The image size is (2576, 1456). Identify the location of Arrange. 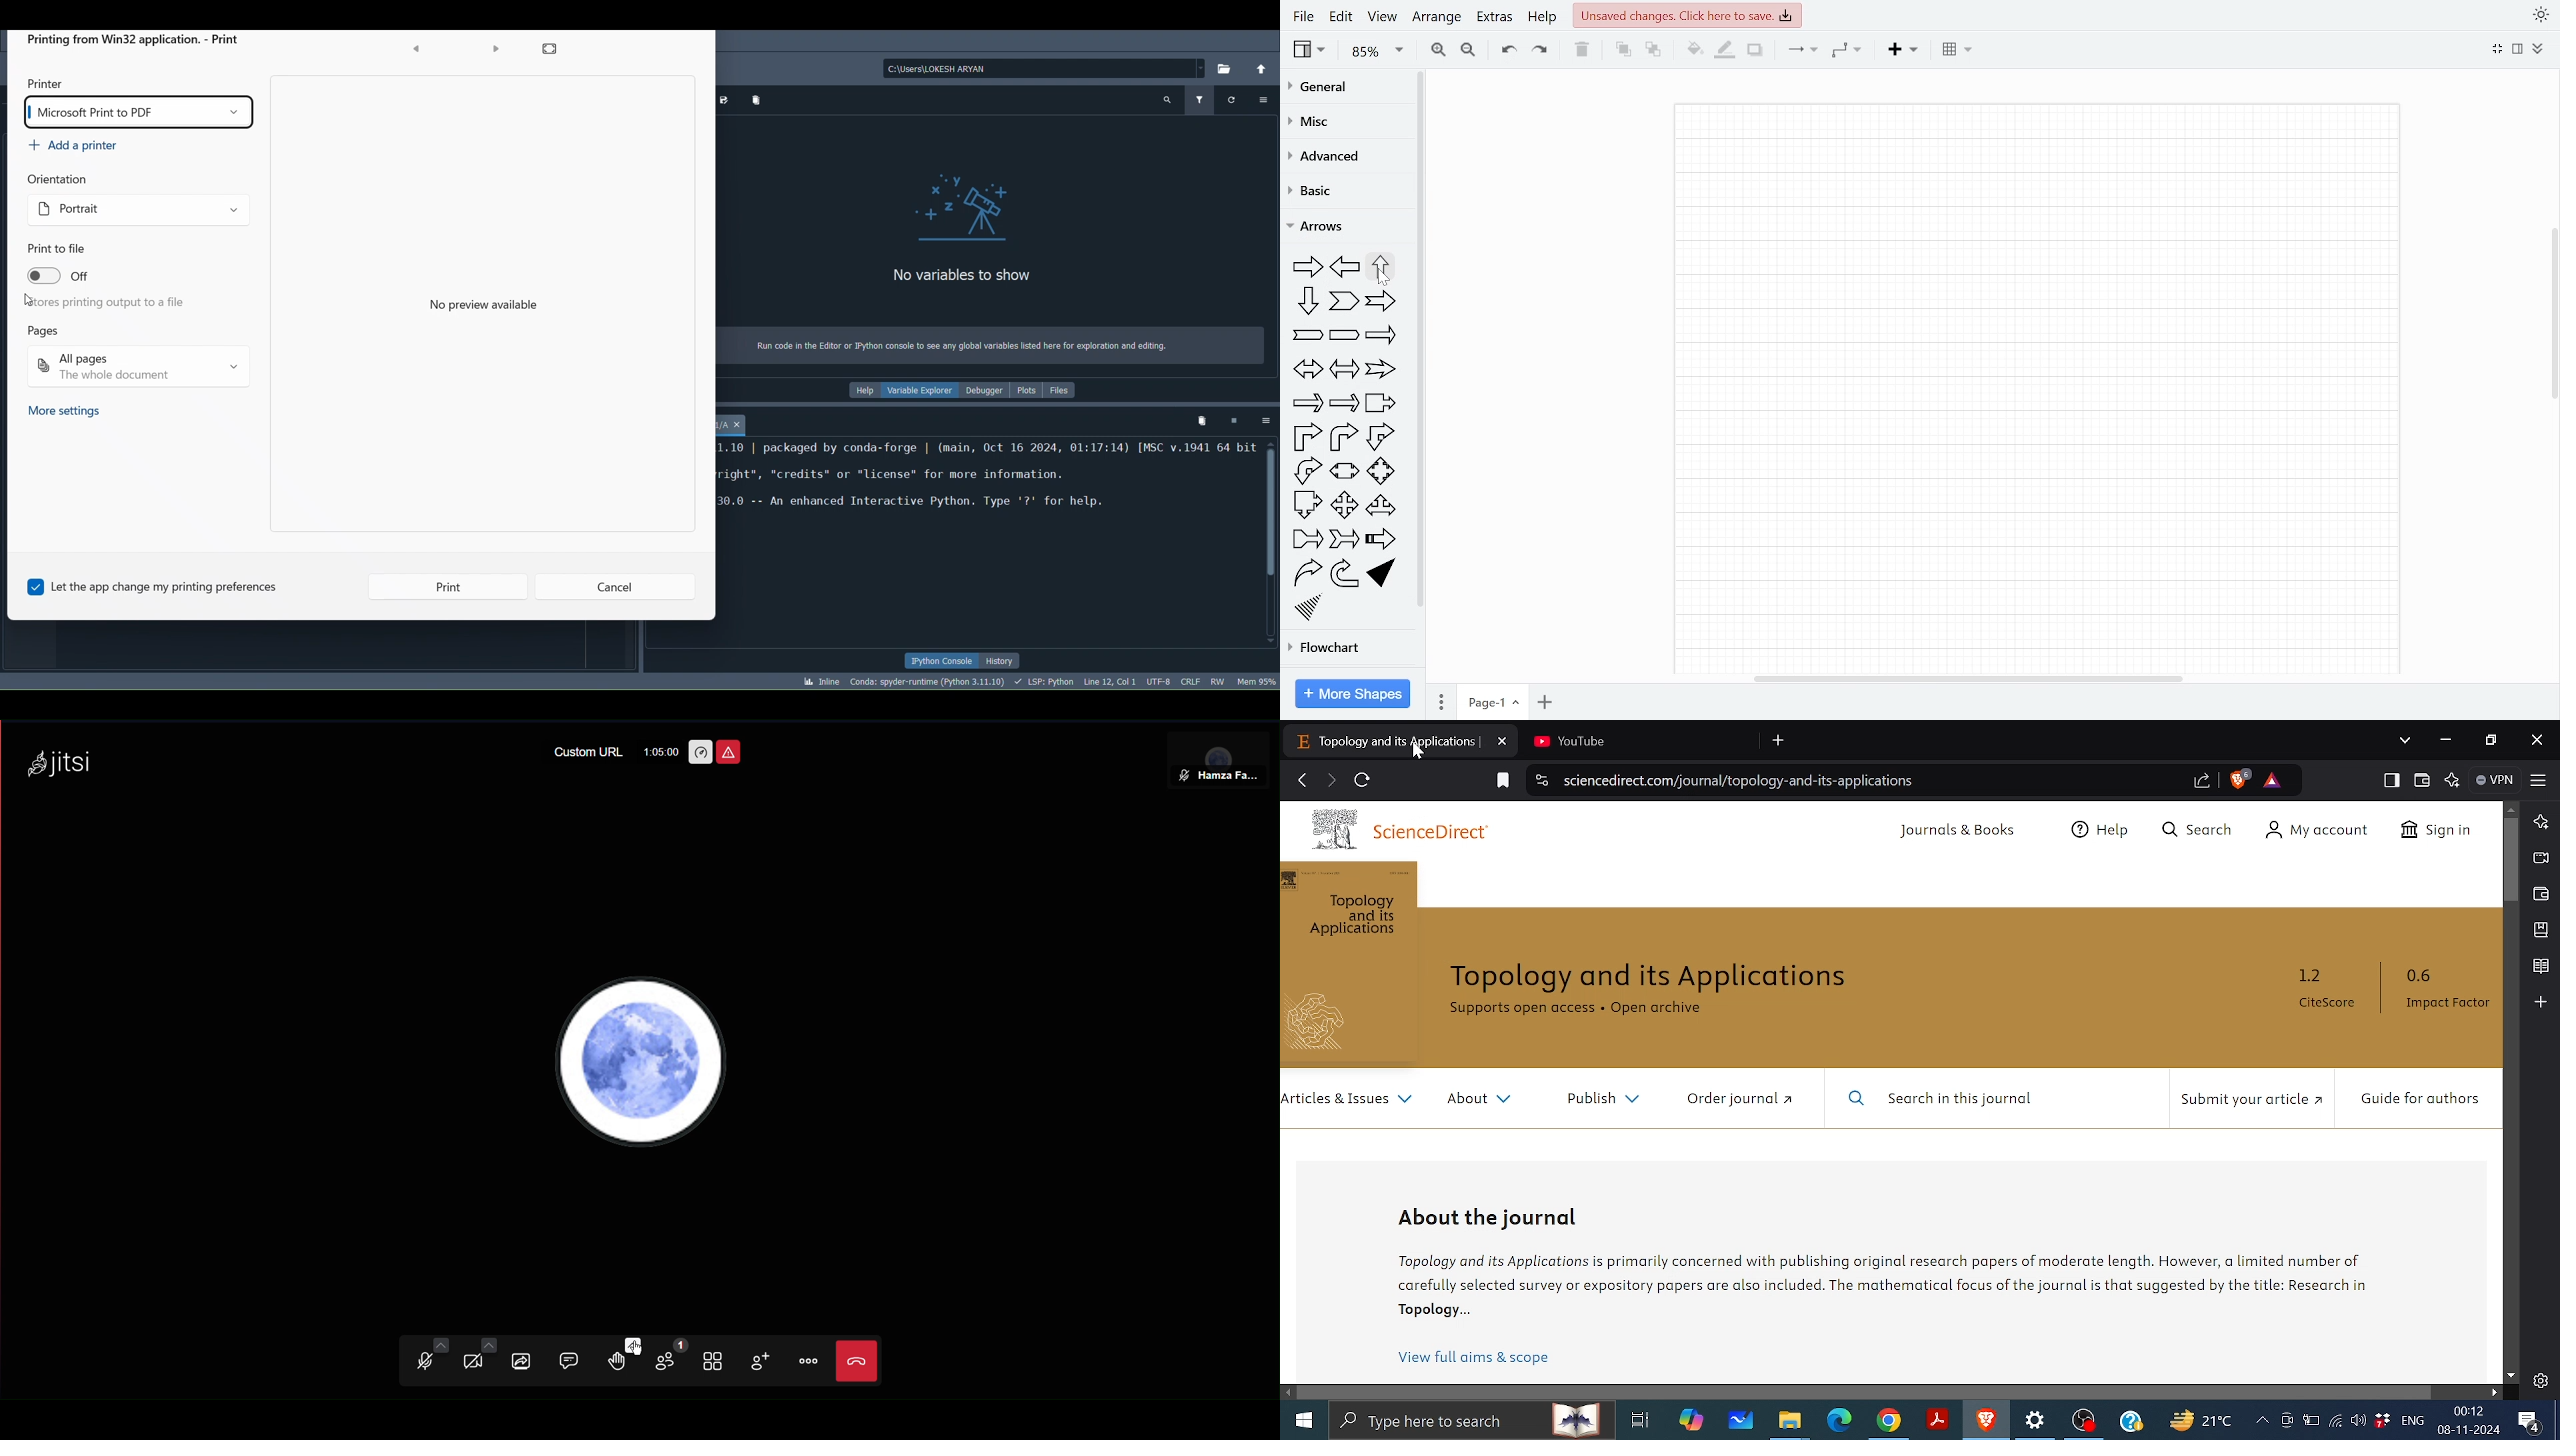
(1436, 17).